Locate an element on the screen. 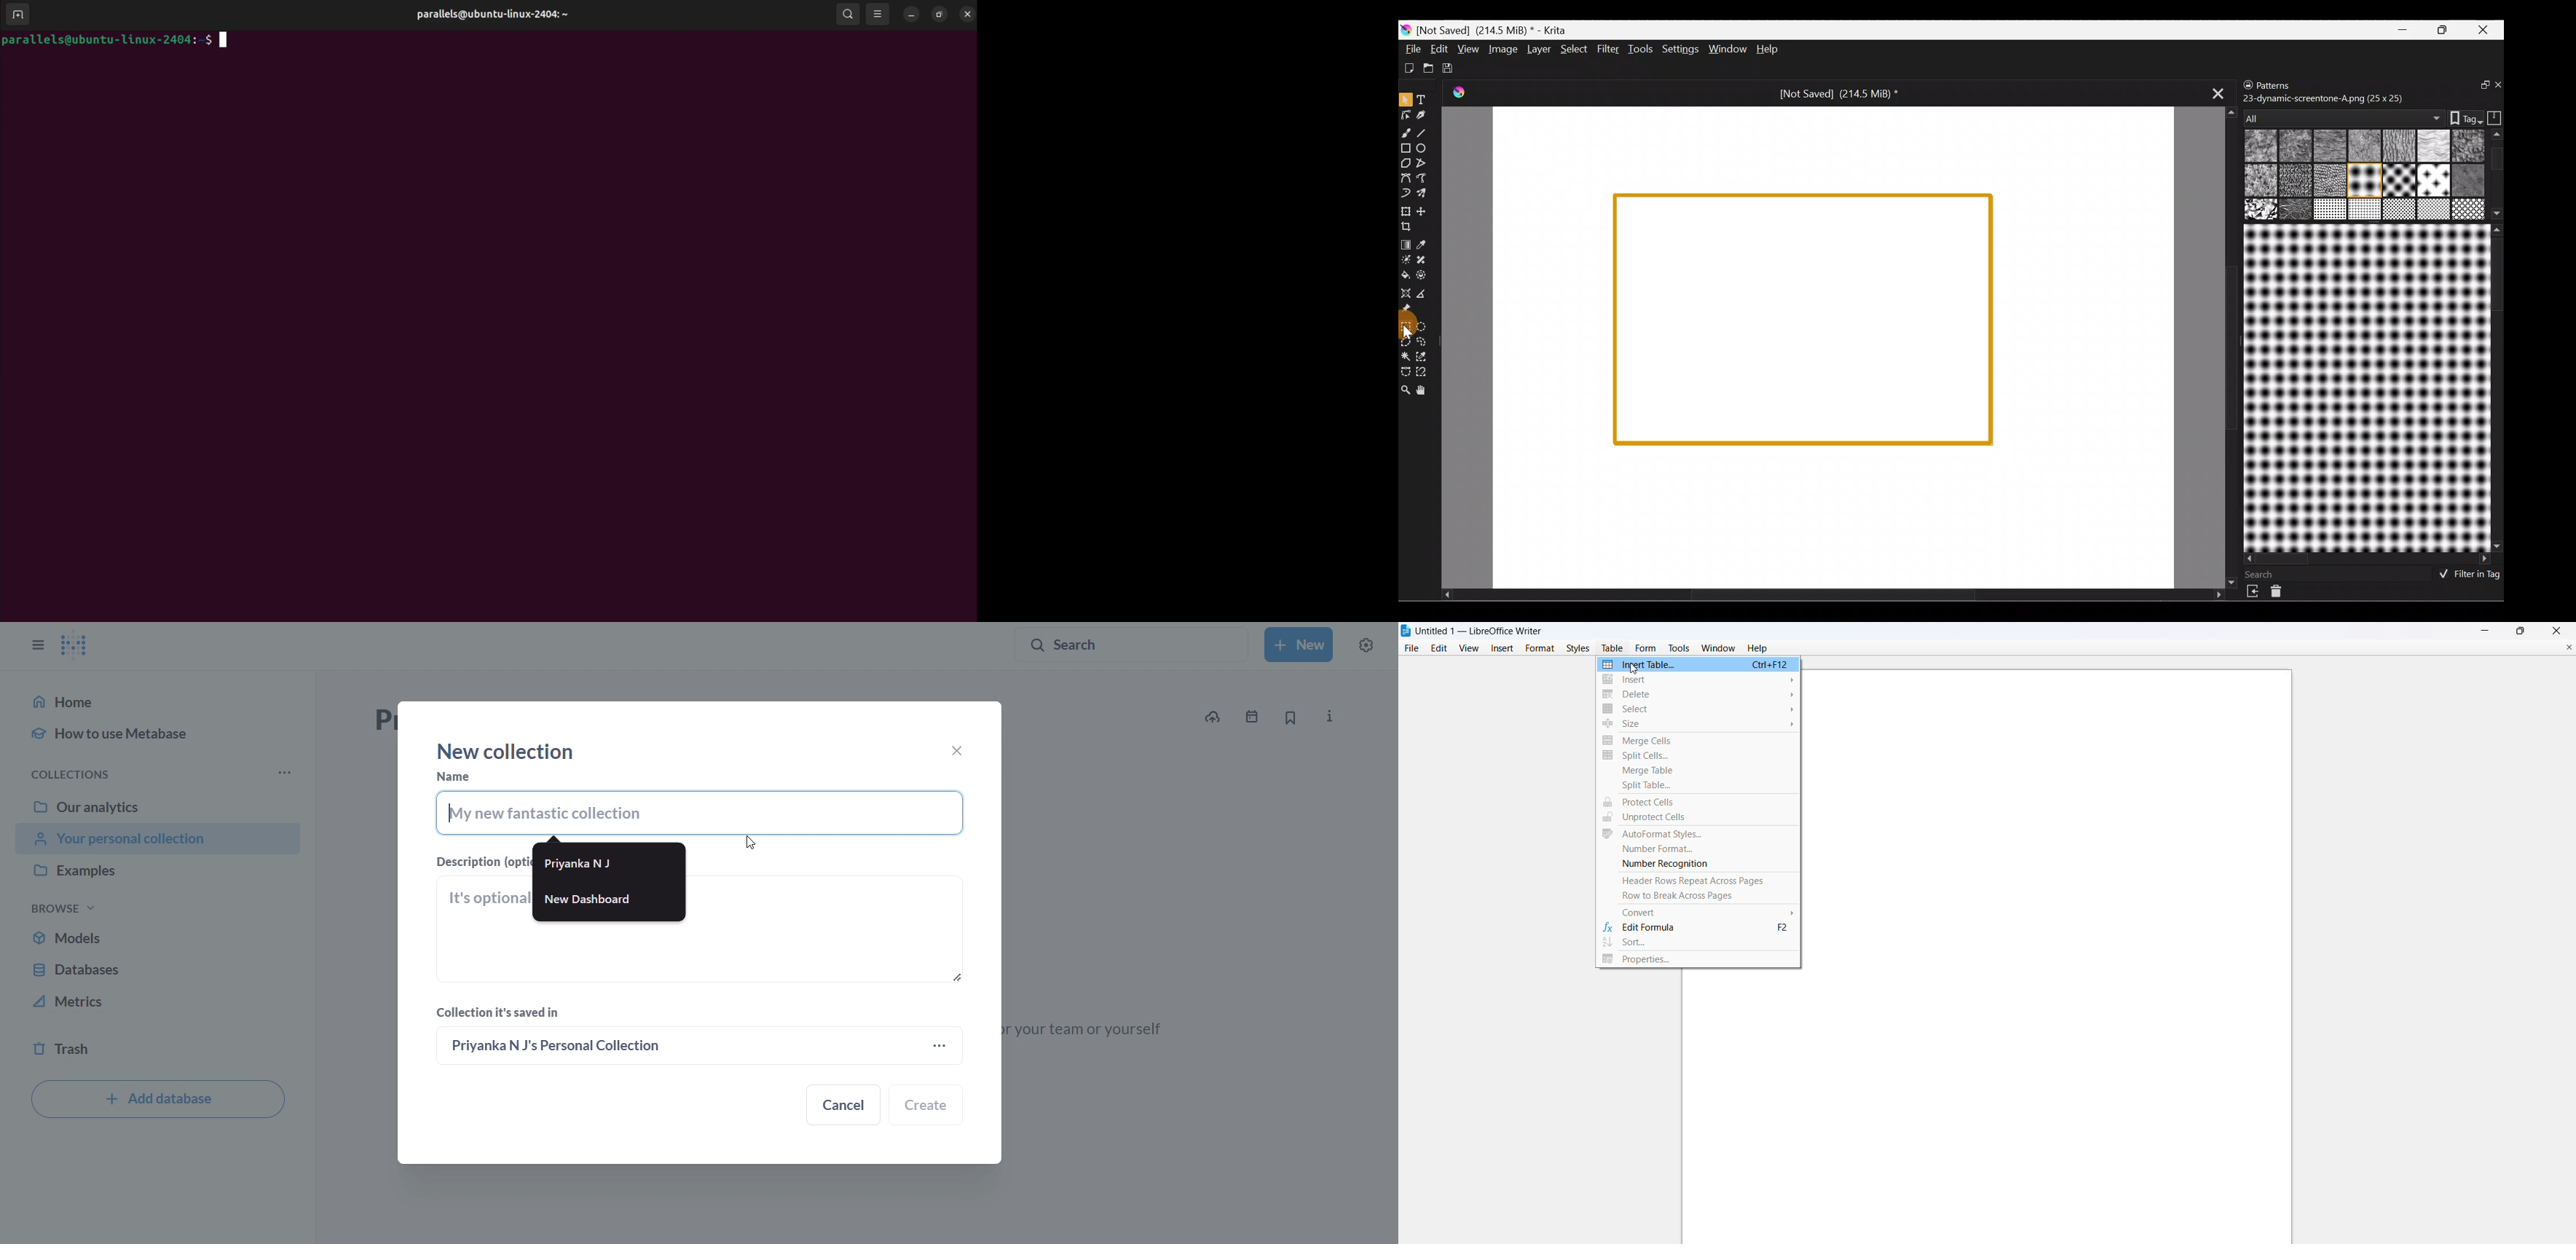  Sample a colour is located at coordinates (1428, 244).